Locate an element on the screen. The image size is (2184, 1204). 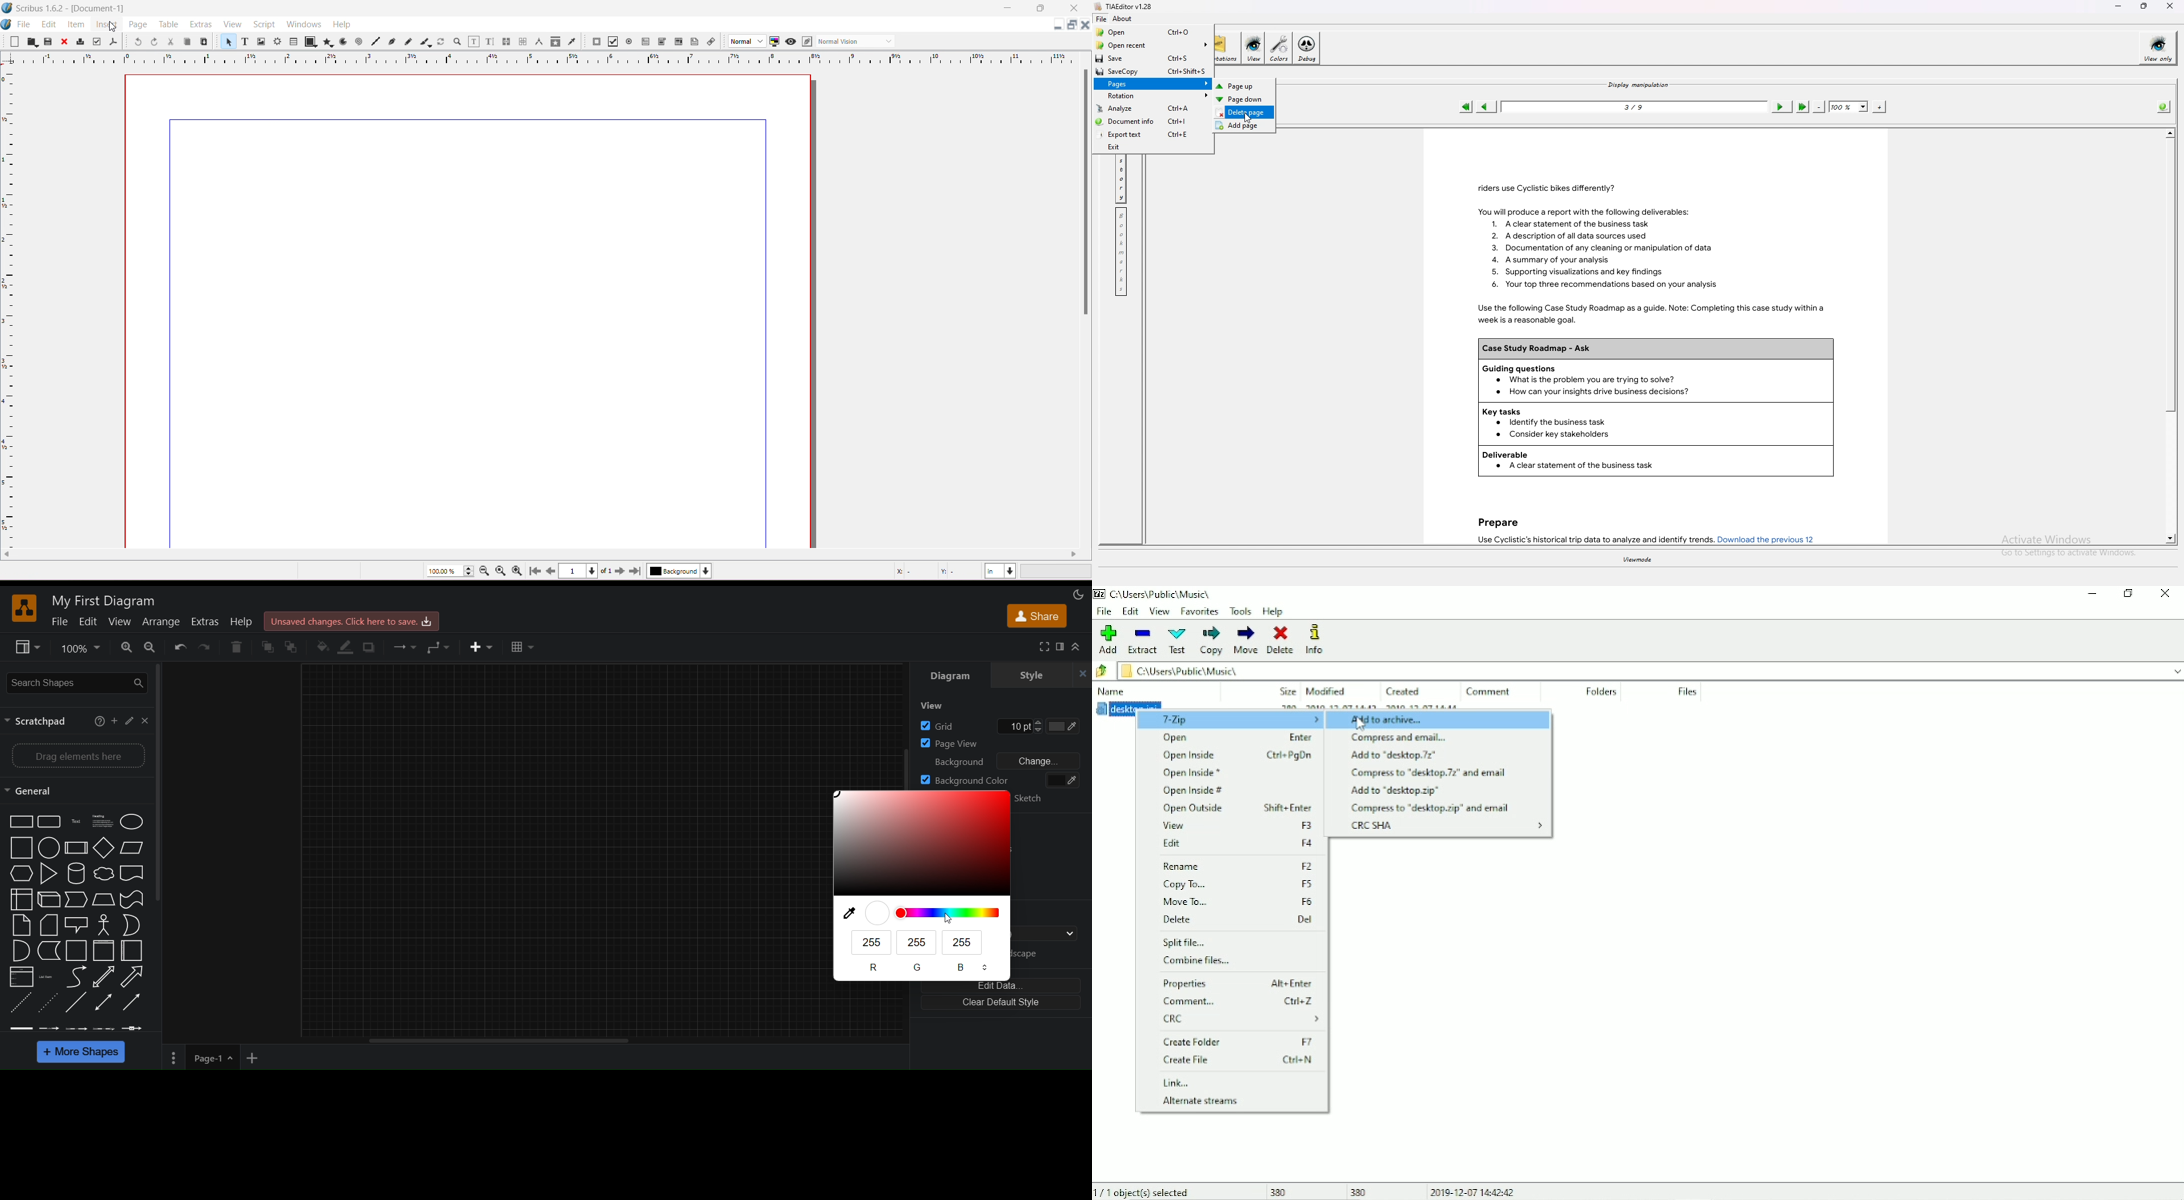
Bezier Curve is located at coordinates (392, 43).